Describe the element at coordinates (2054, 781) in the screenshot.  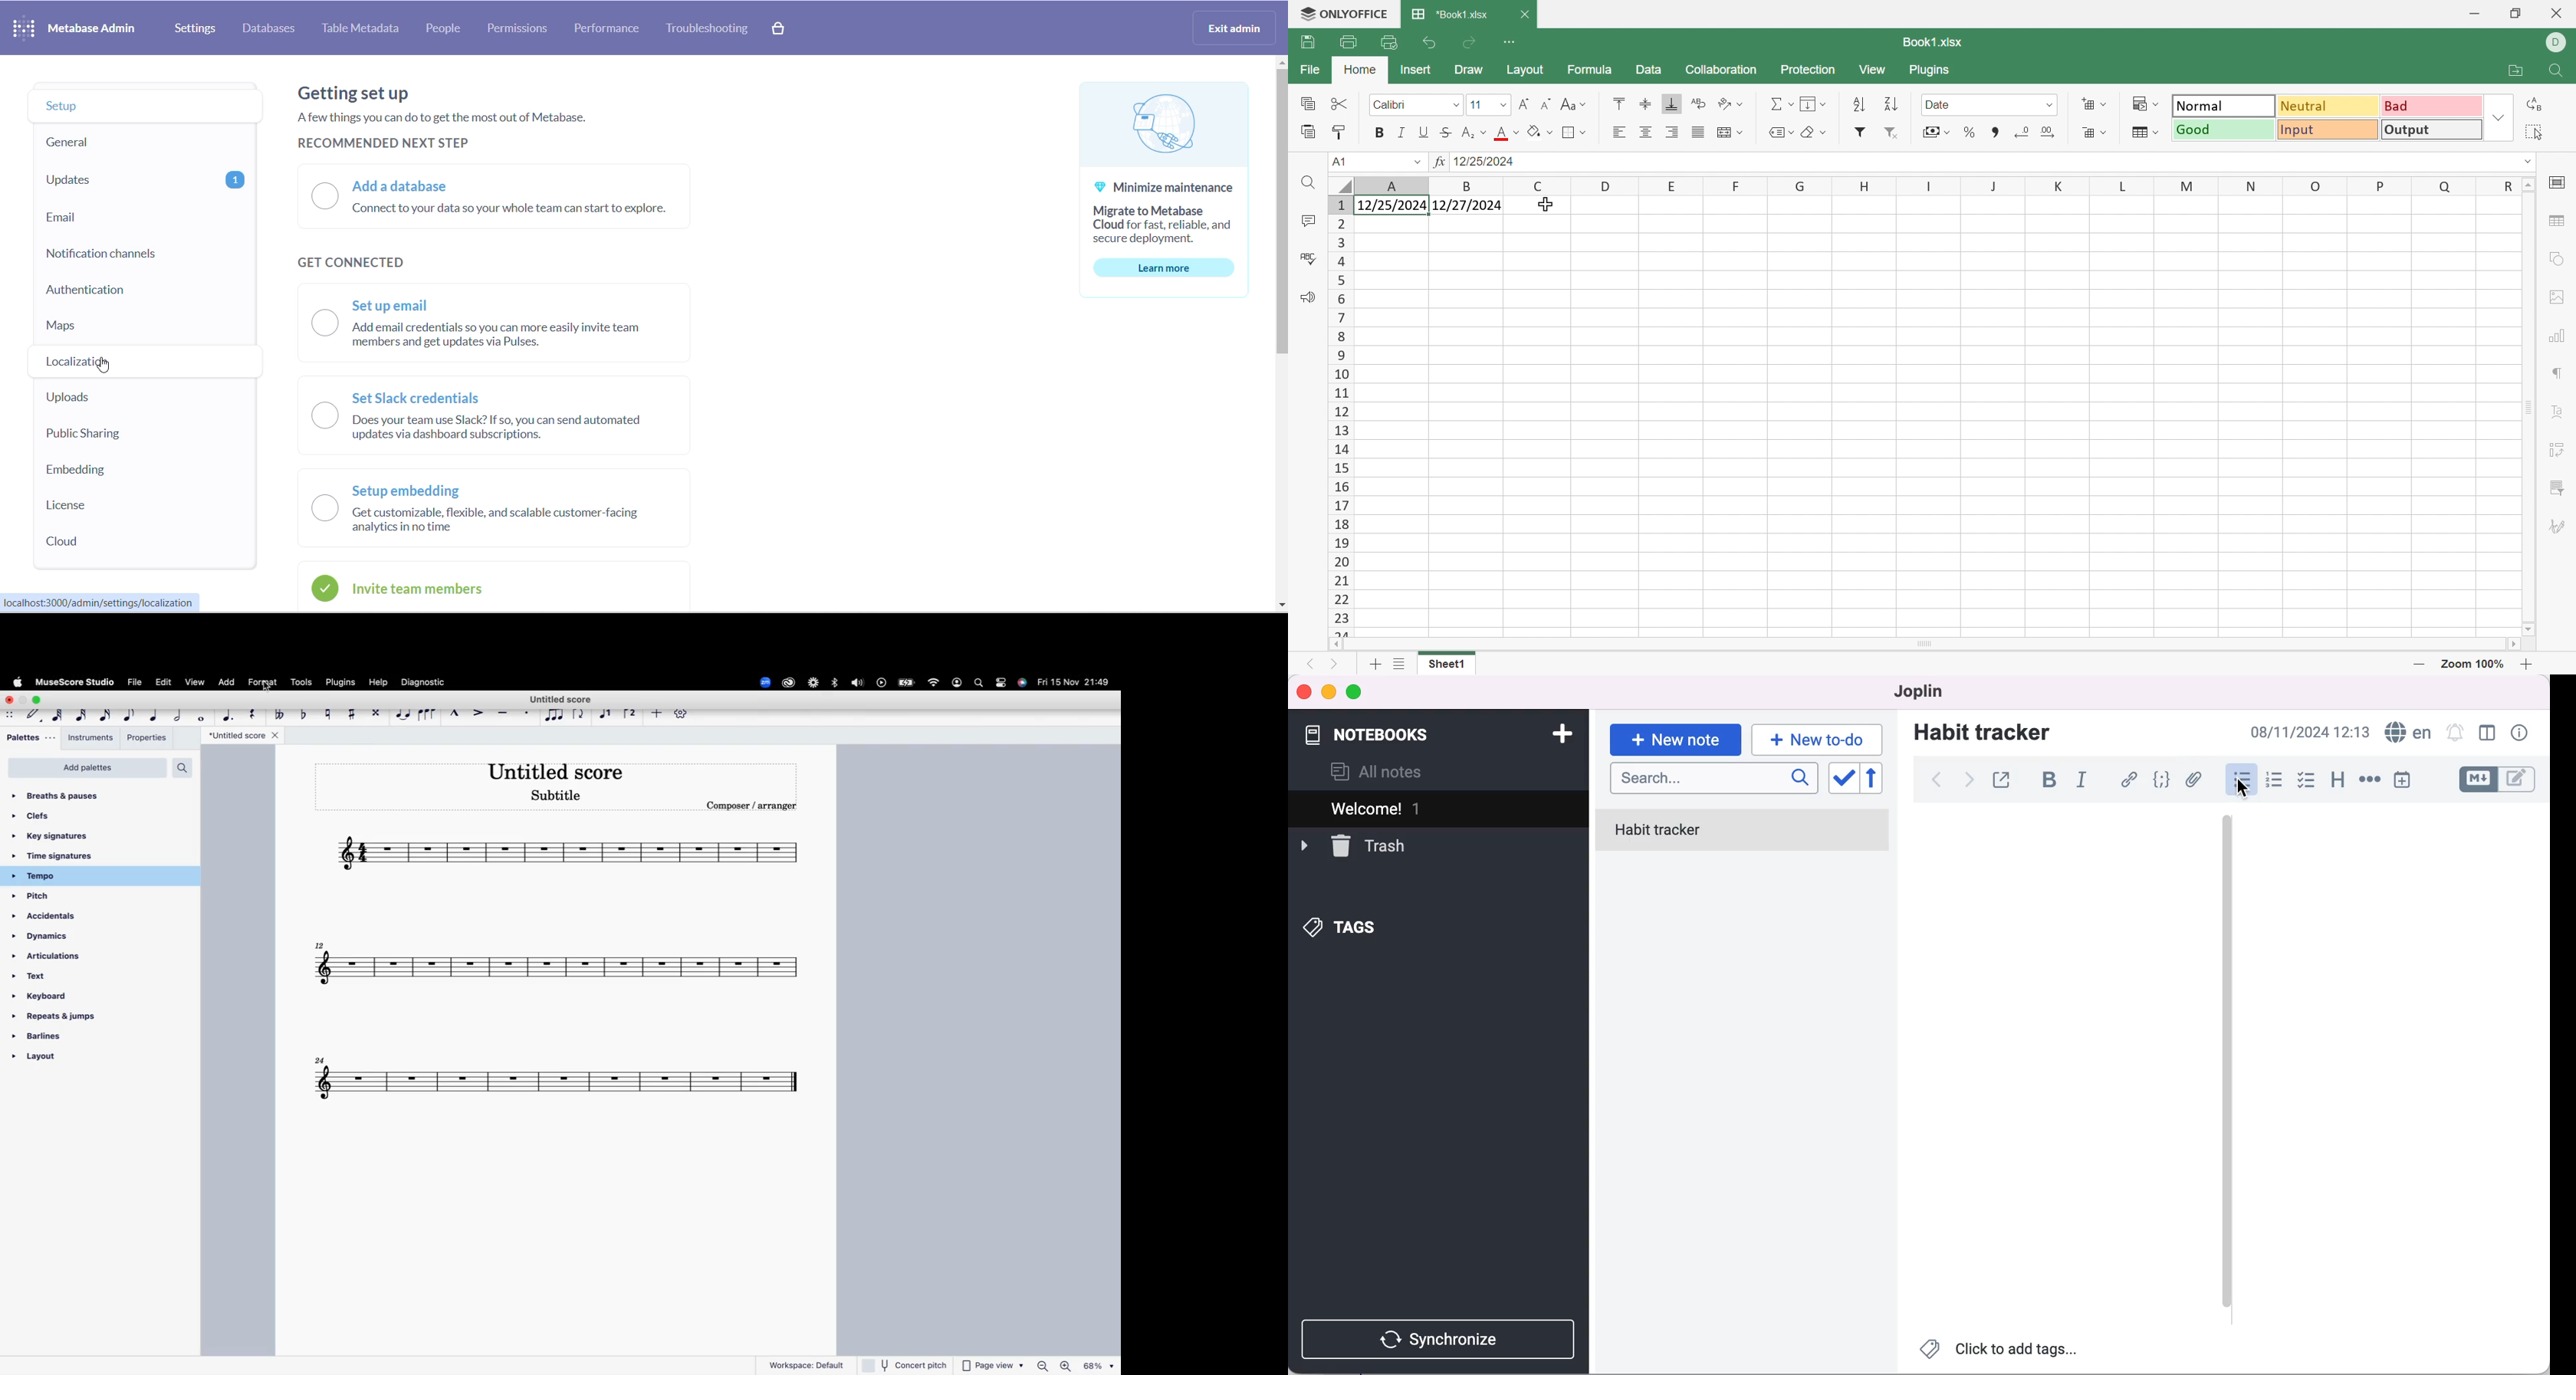
I see `bold` at that location.